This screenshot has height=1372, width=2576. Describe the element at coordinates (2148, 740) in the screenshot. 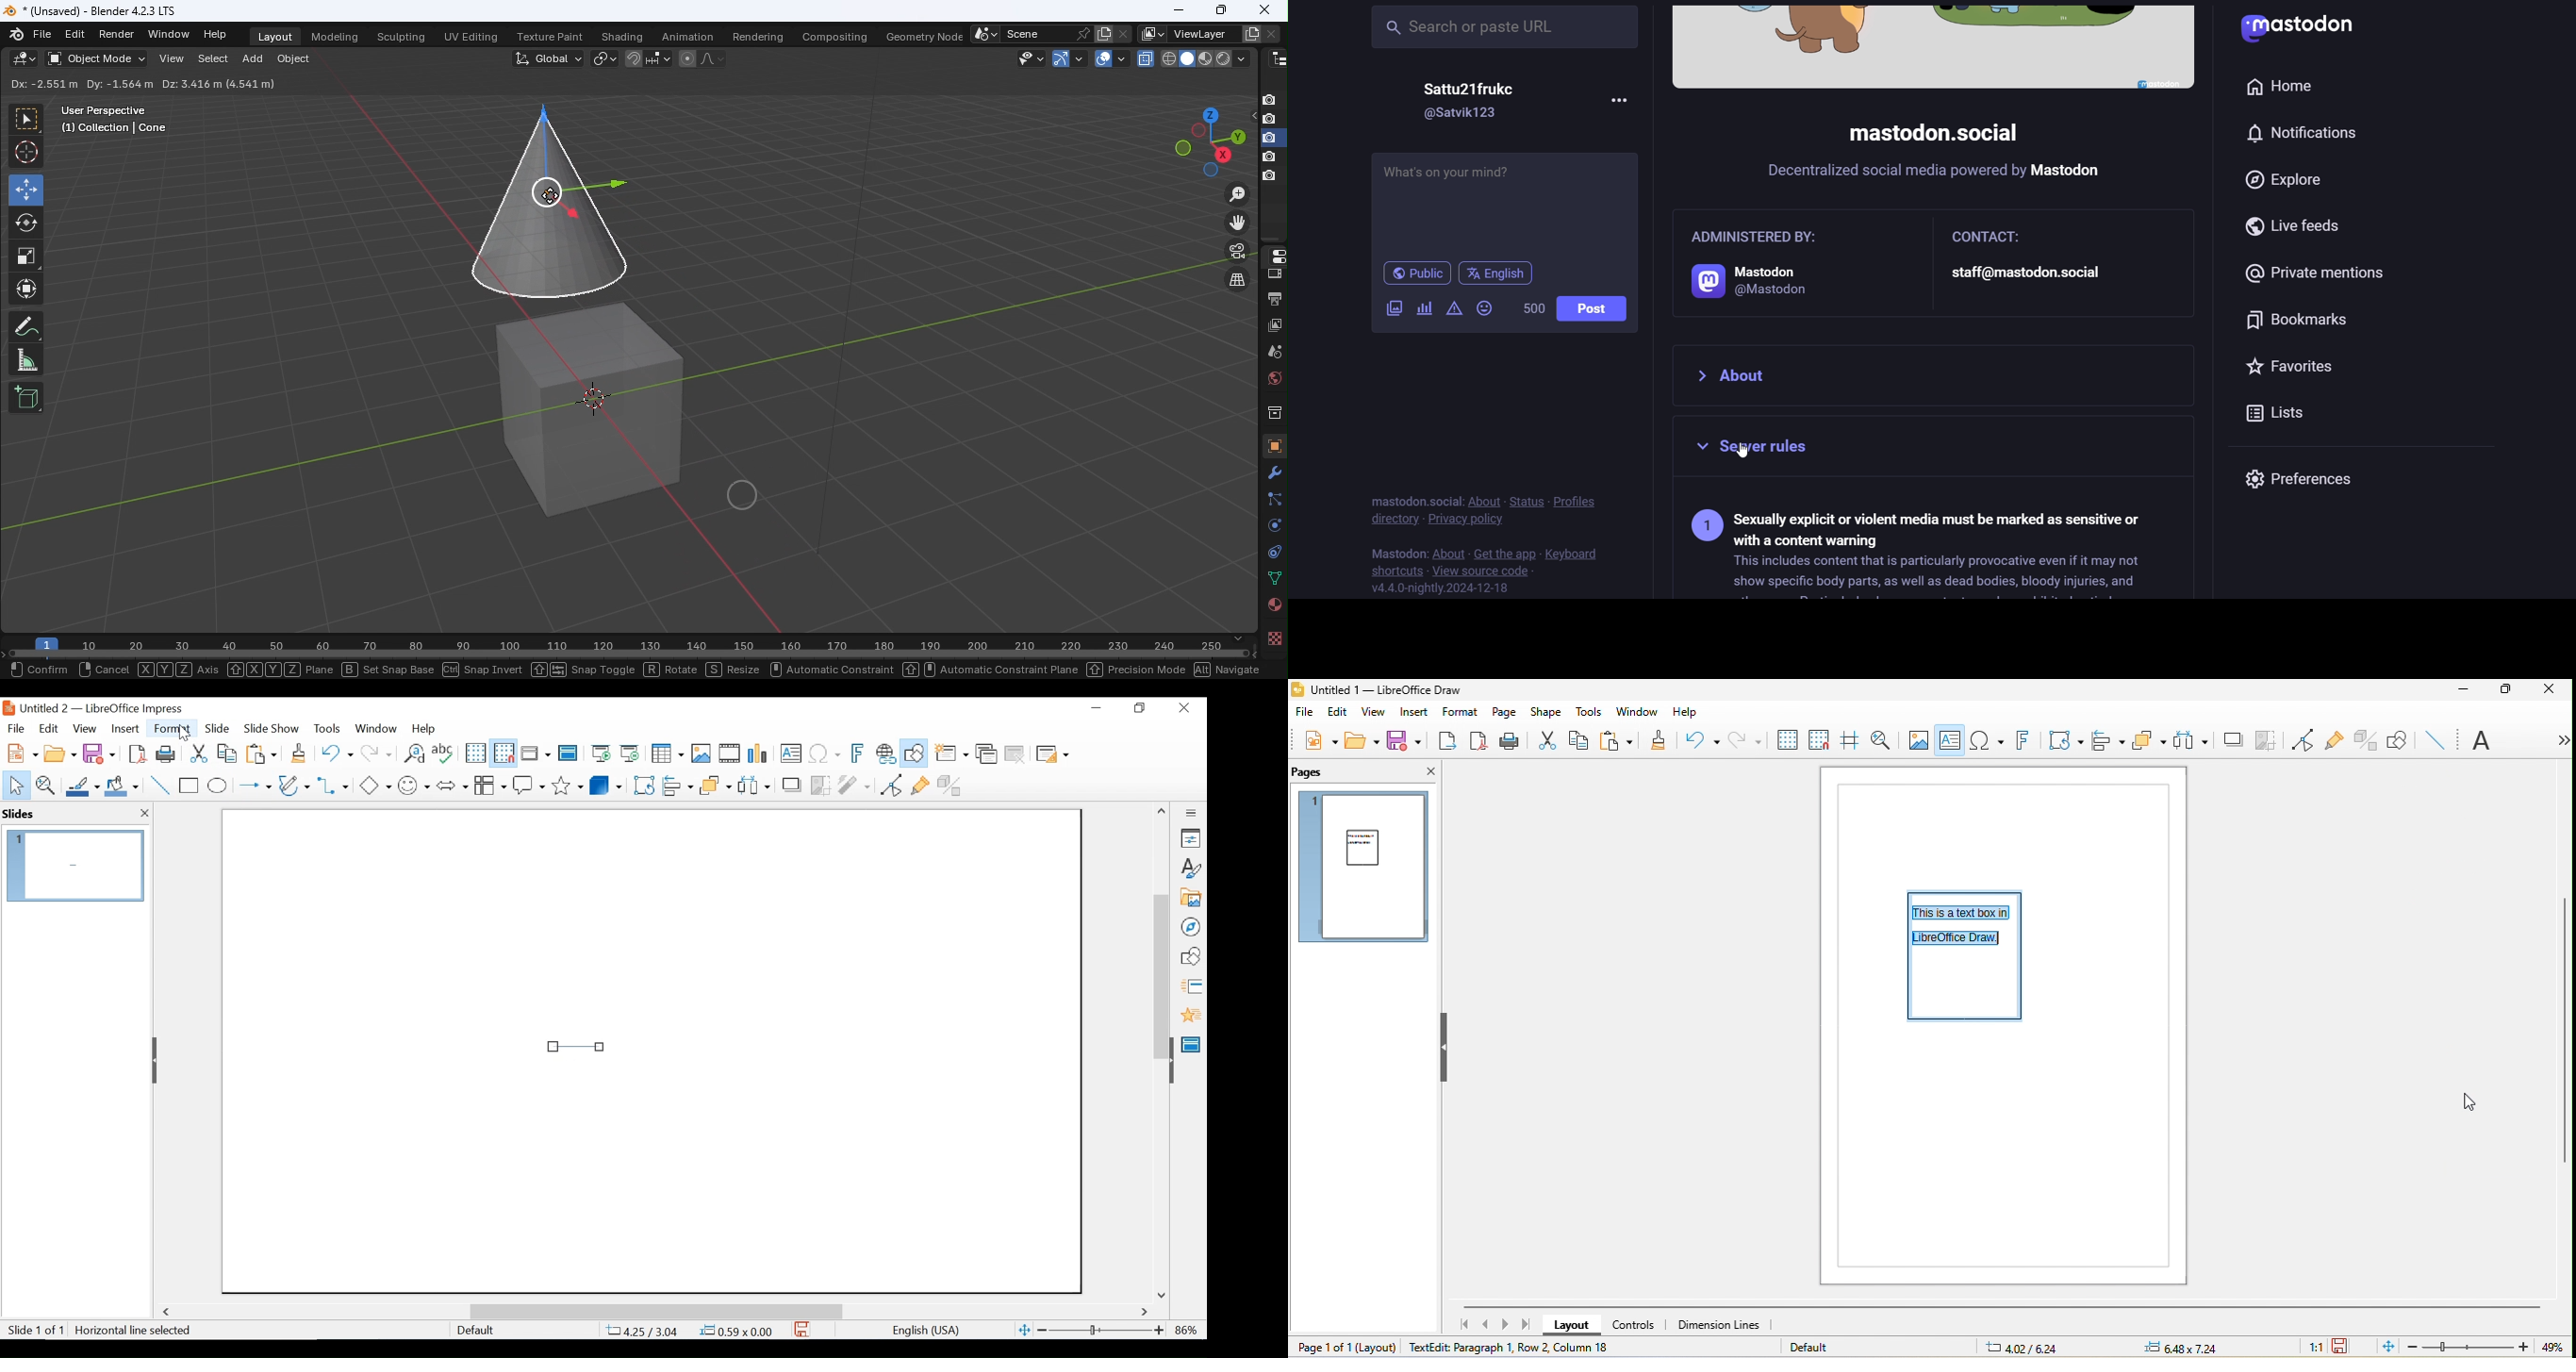

I see `arrange` at that location.